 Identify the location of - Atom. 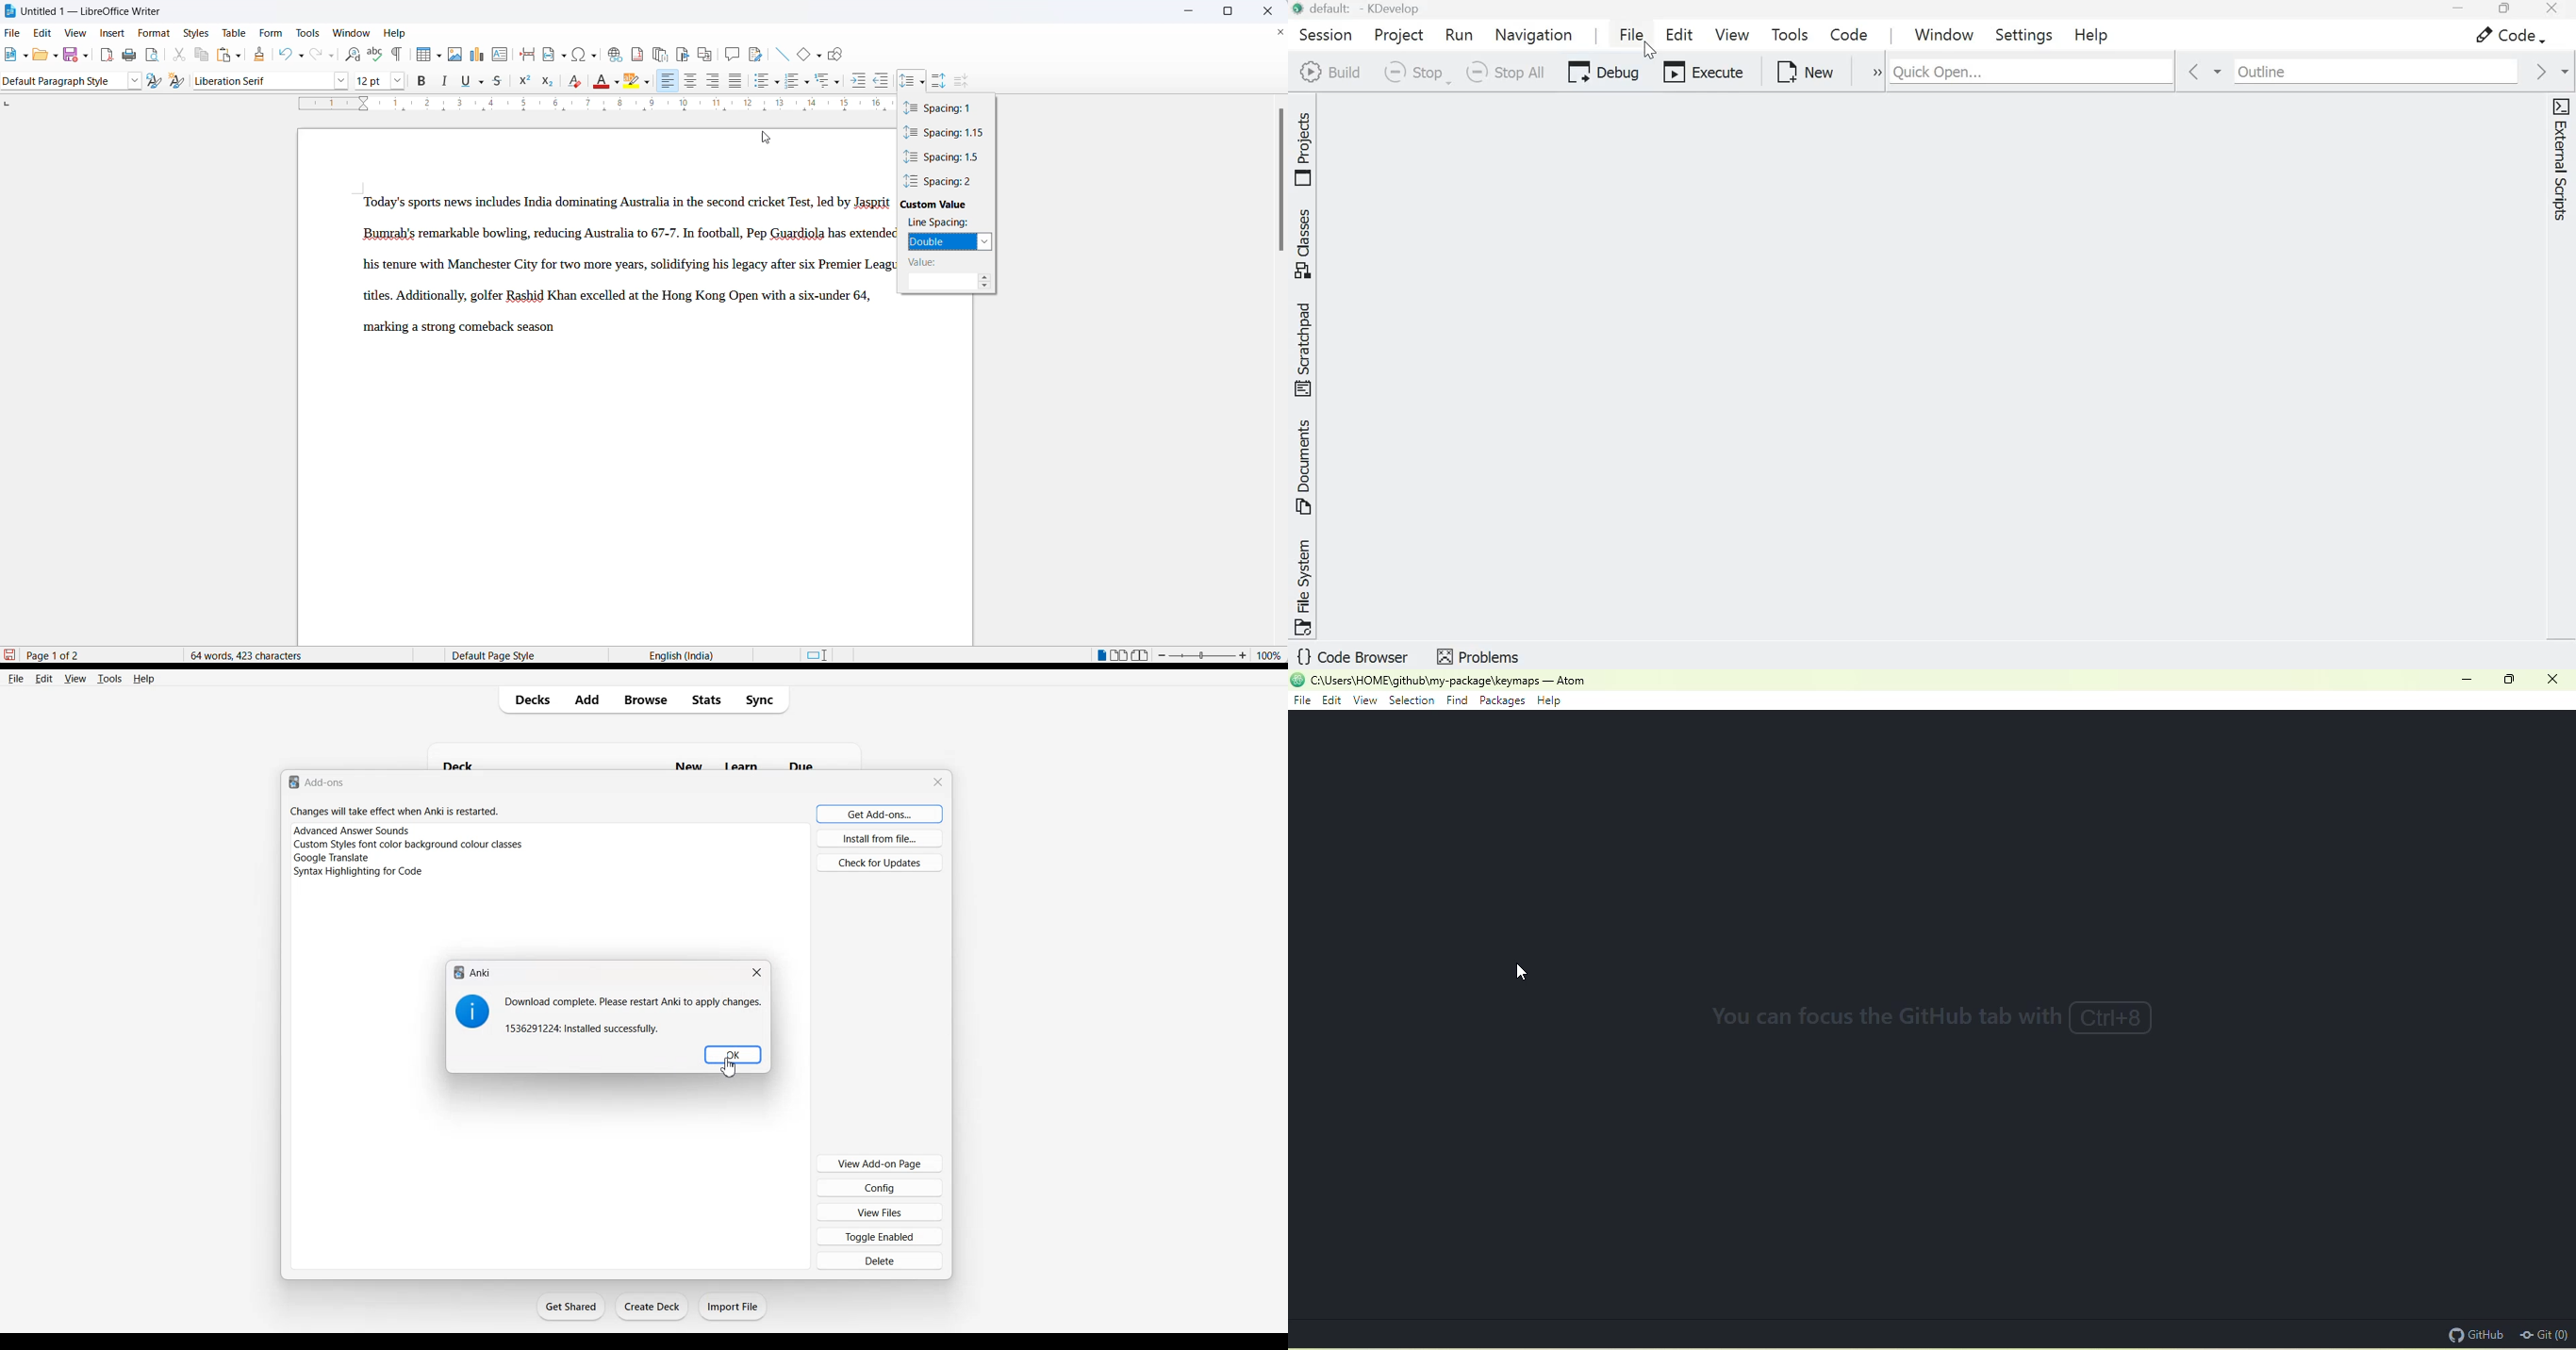
(1566, 680).